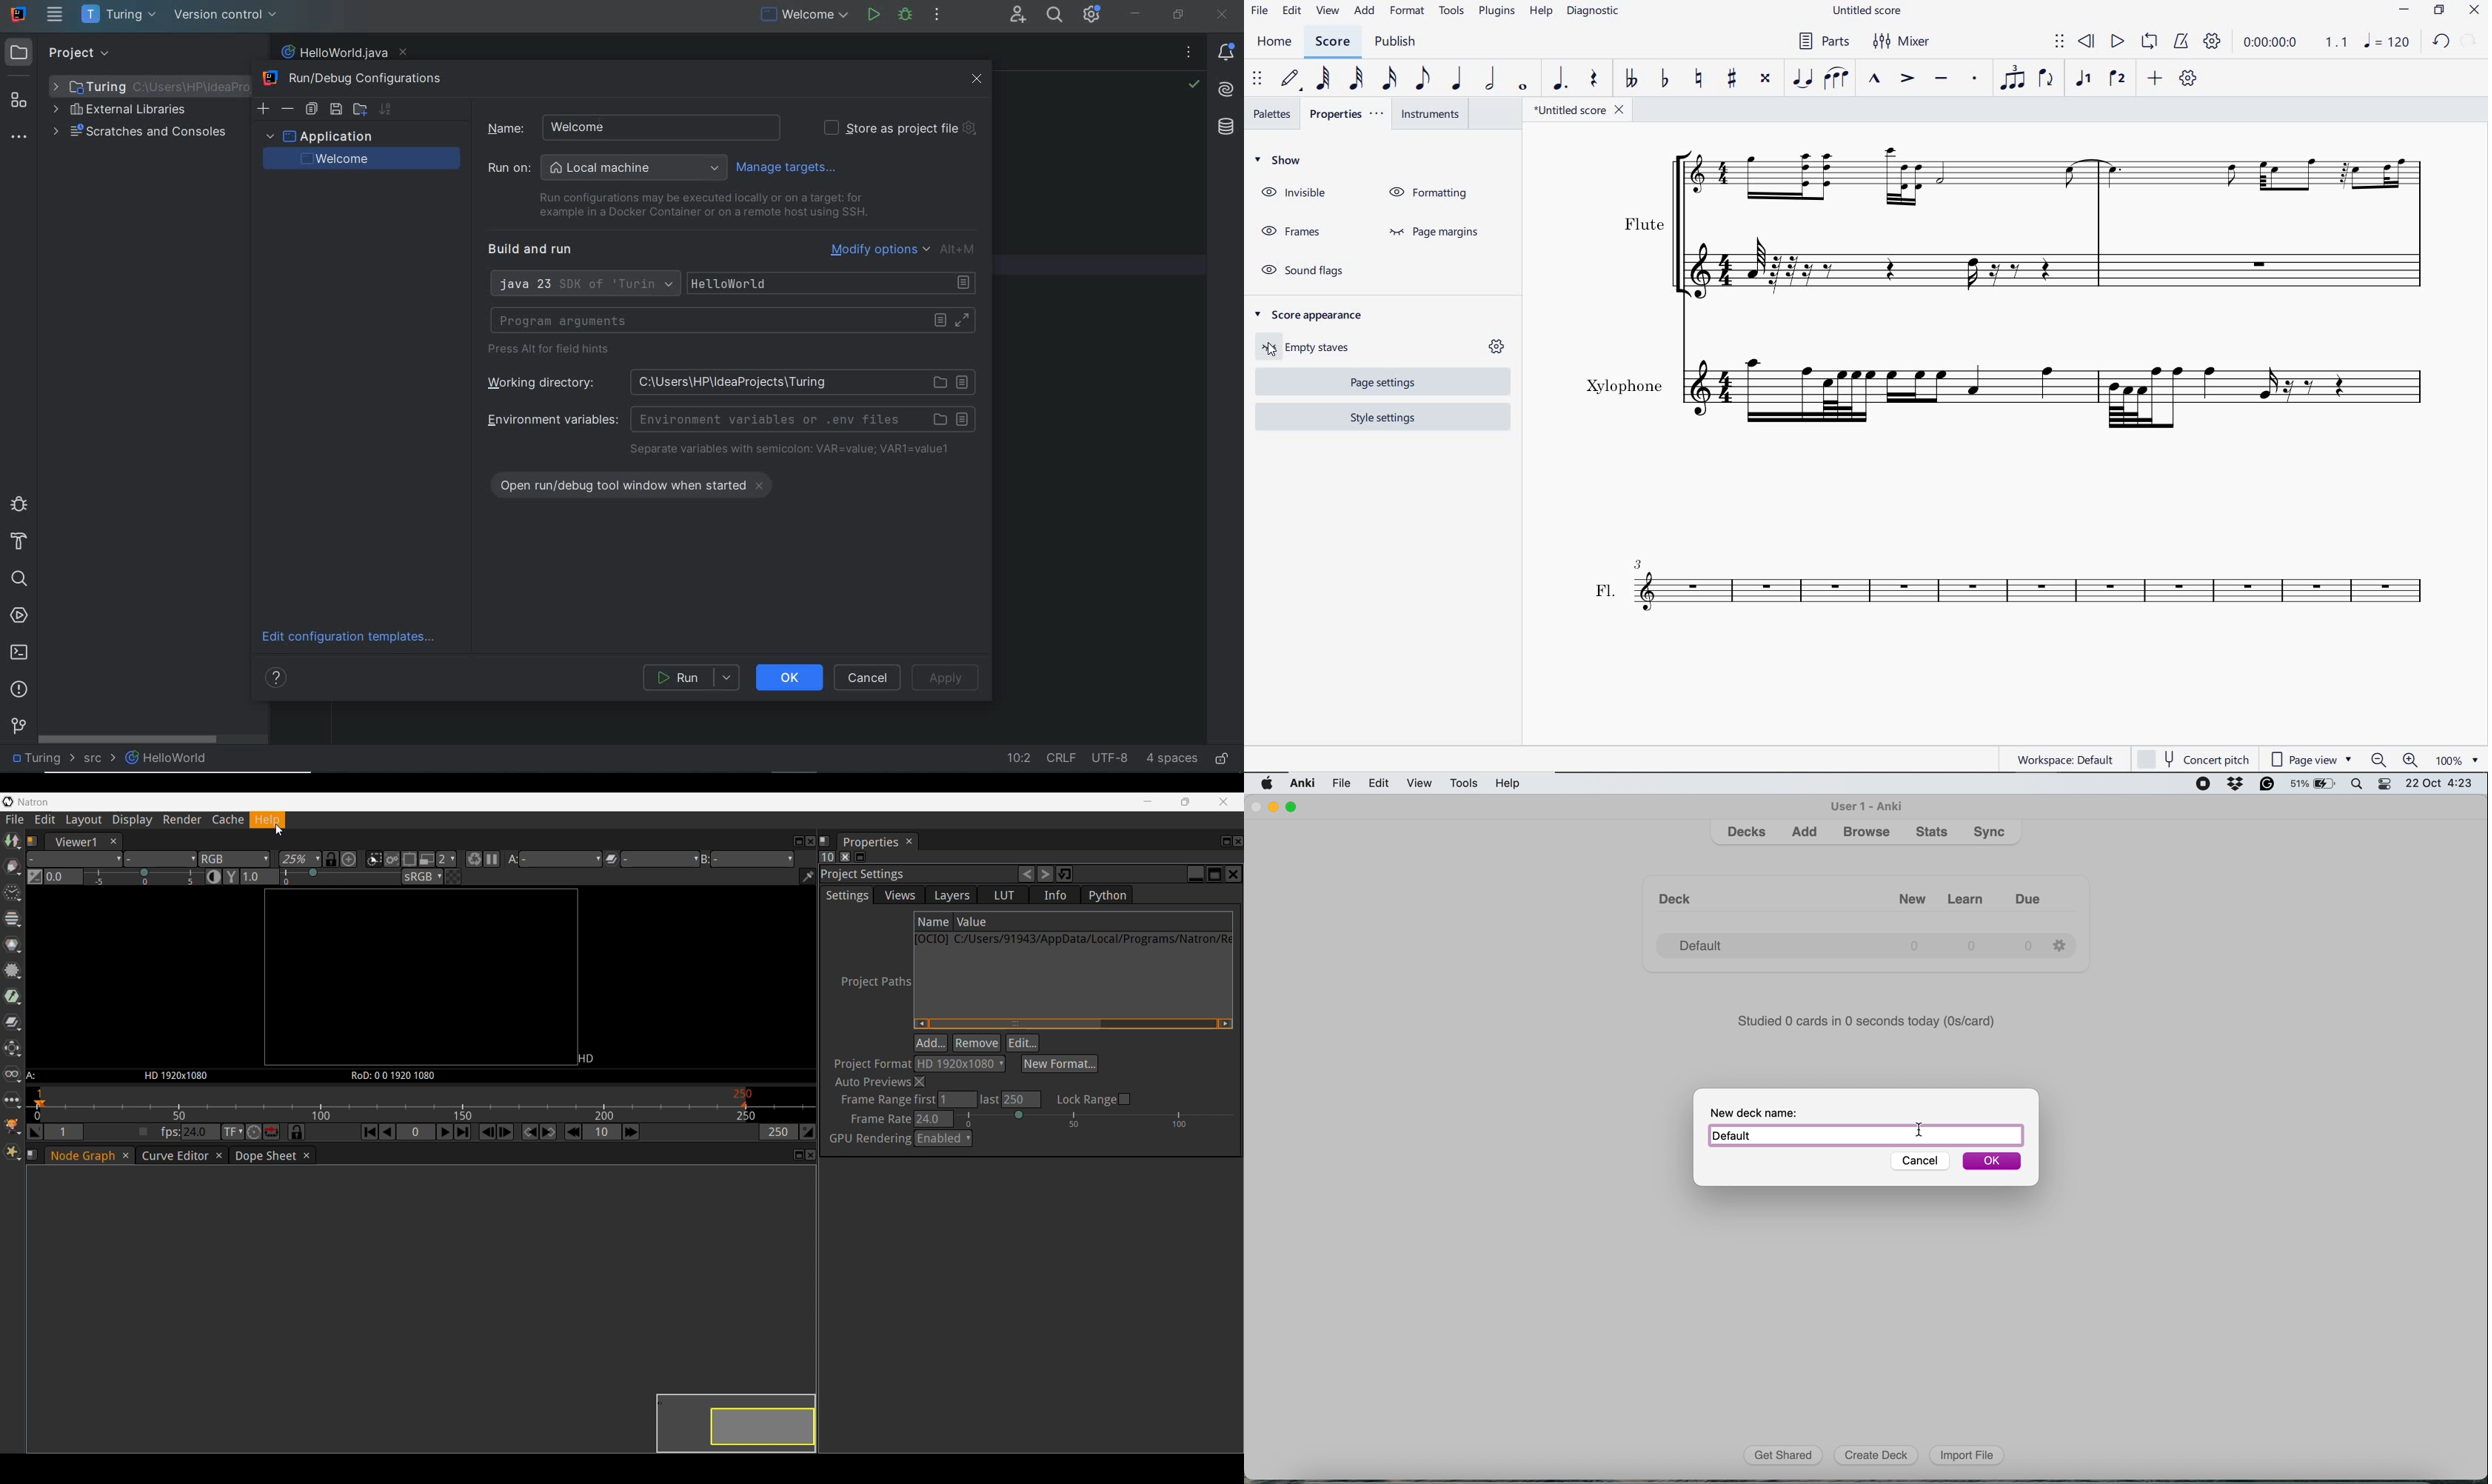 The image size is (2492, 1484). Describe the element at coordinates (1308, 311) in the screenshot. I see `SCORE APPEARANCE` at that location.